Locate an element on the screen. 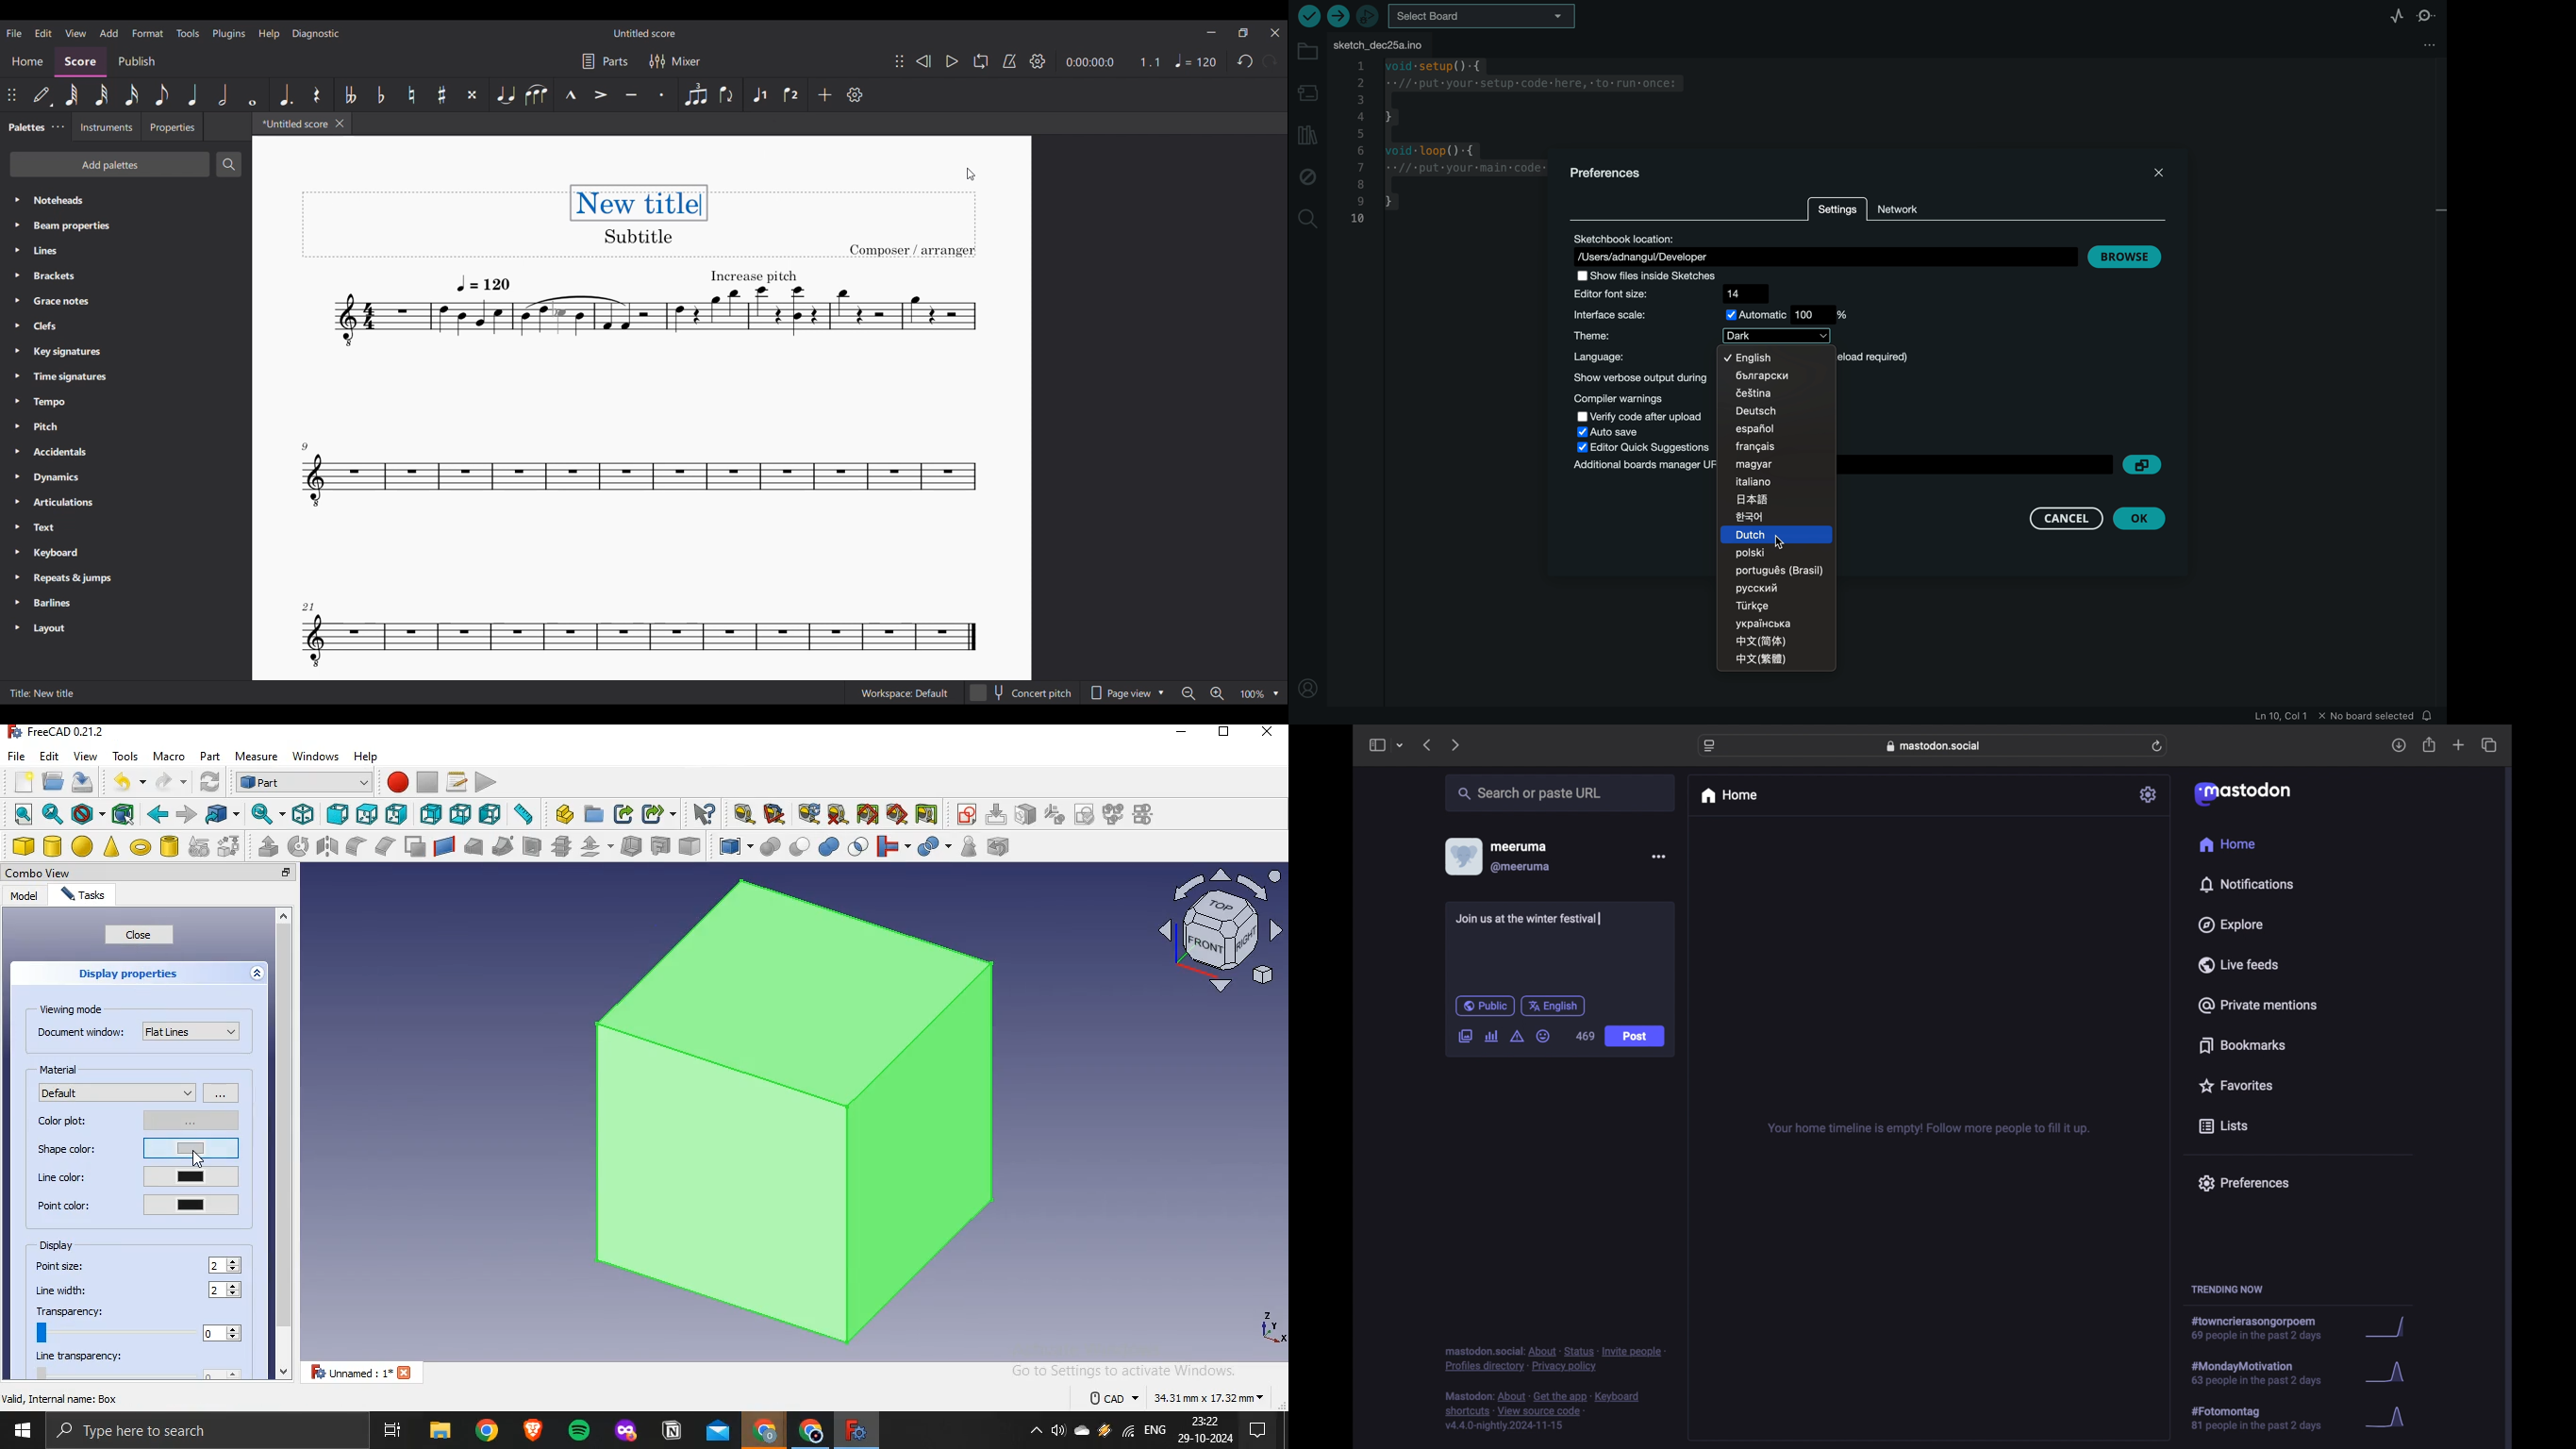 The image size is (2576, 1456). Noteheads is located at coordinates (127, 200).